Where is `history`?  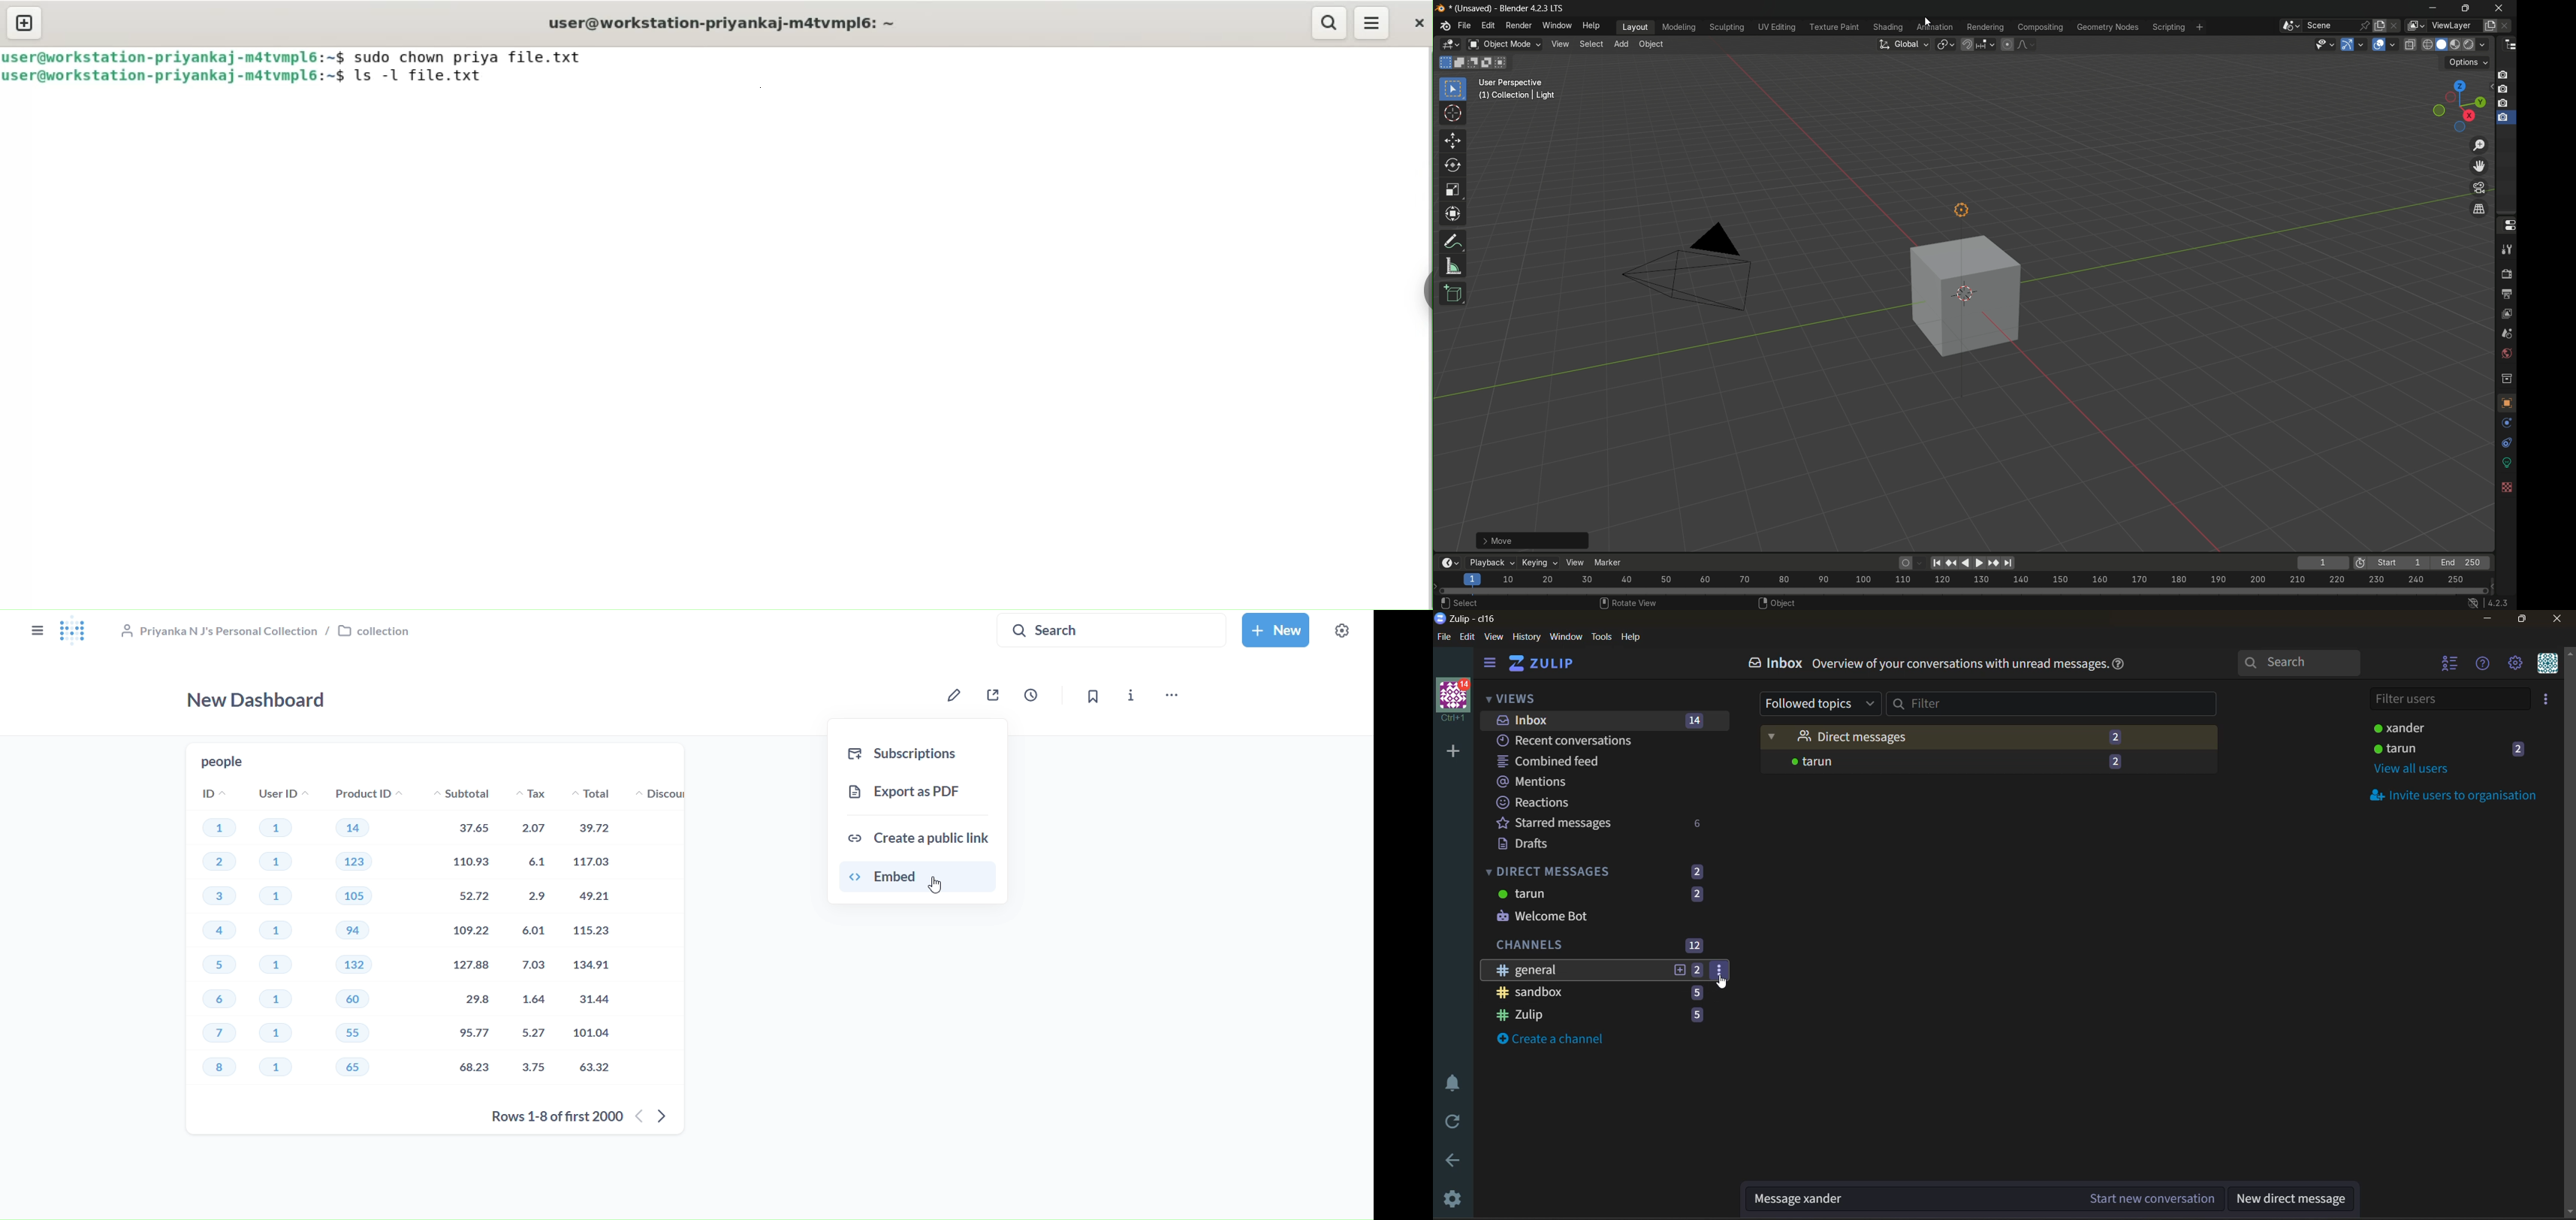
history is located at coordinates (1528, 637).